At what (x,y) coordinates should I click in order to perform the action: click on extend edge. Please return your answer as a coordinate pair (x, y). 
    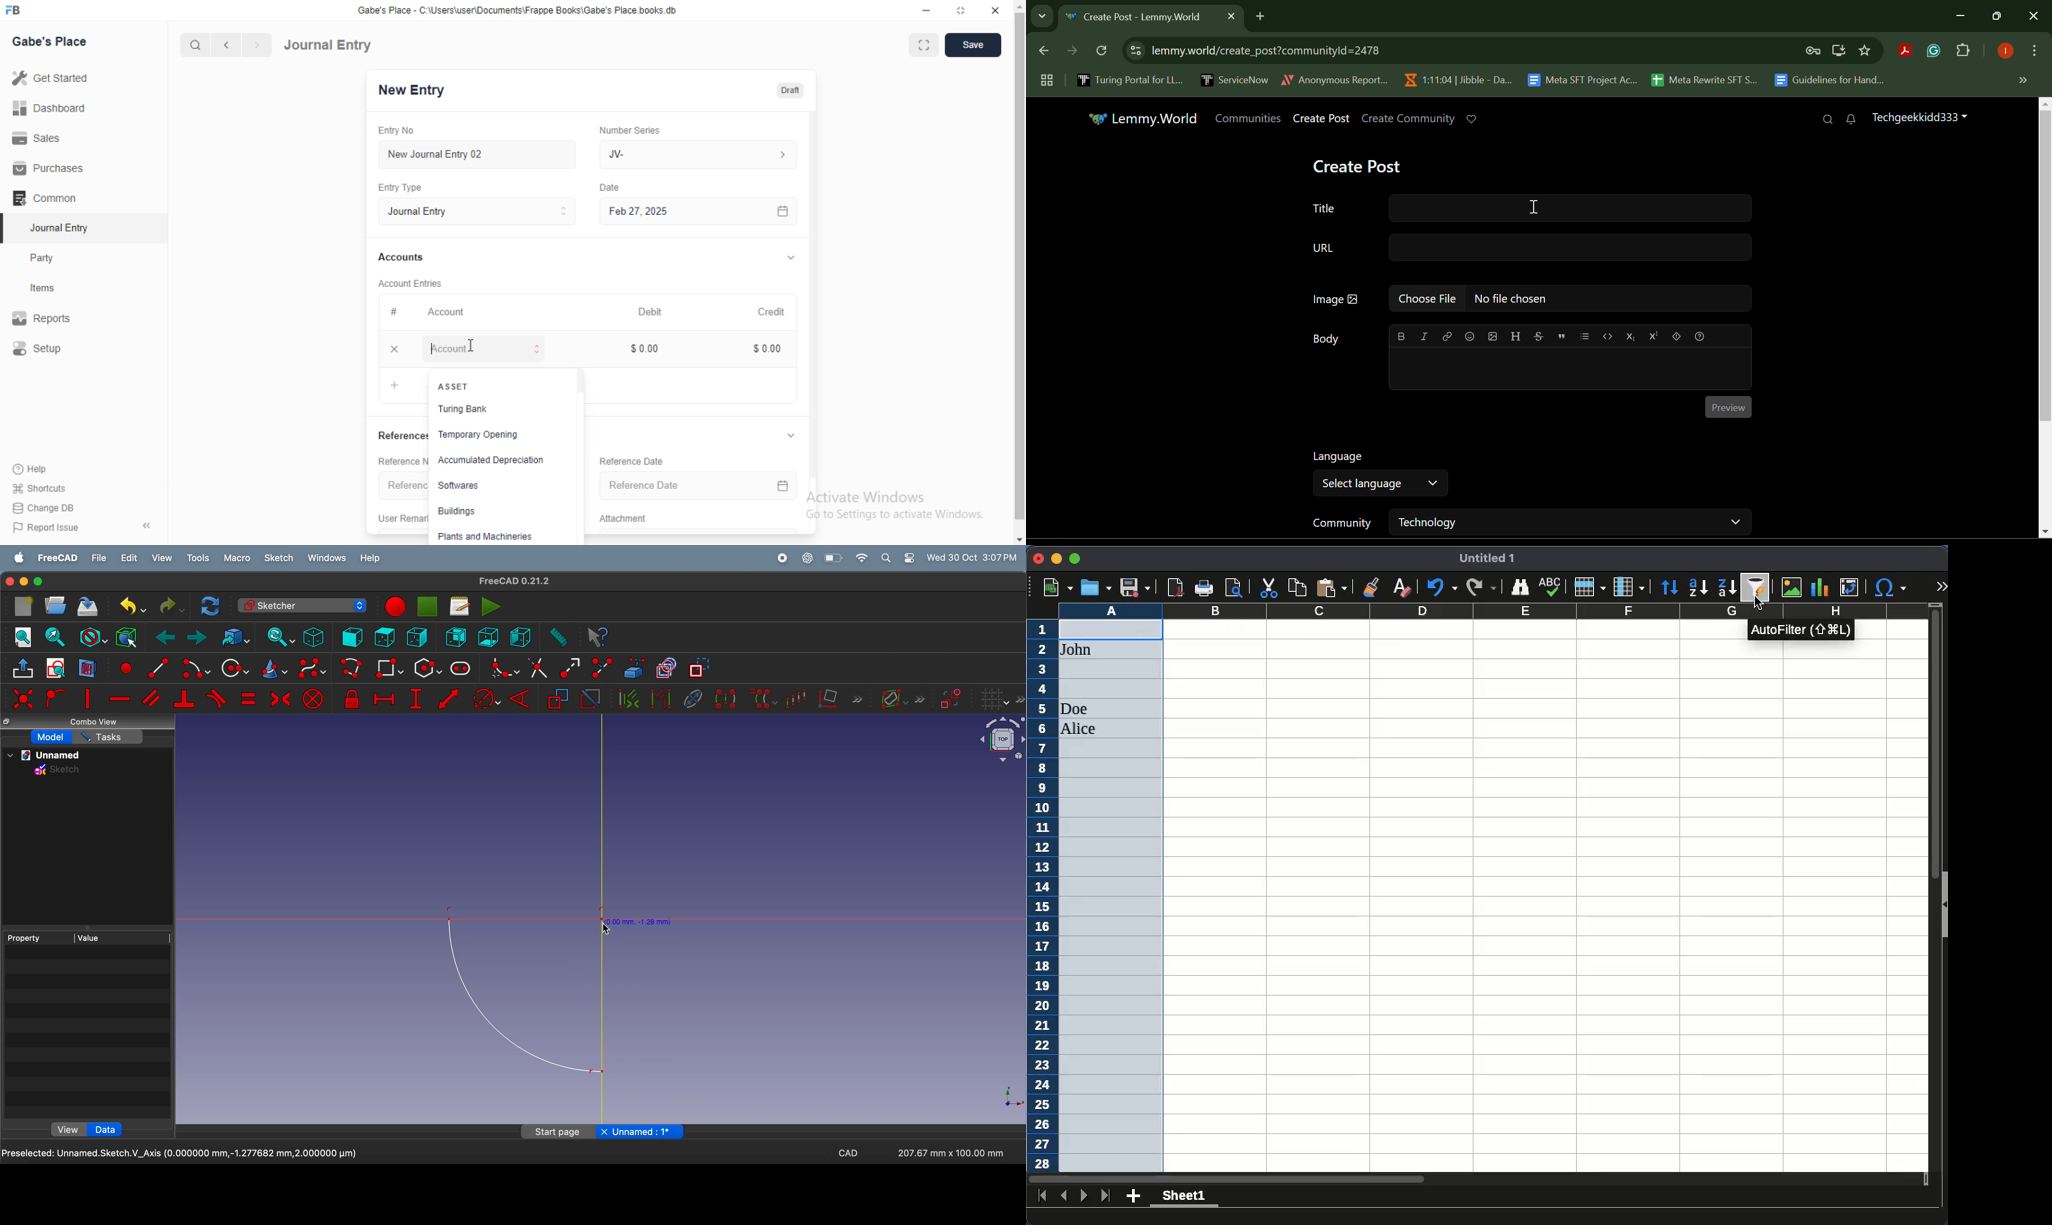
    Looking at the image, I should click on (570, 667).